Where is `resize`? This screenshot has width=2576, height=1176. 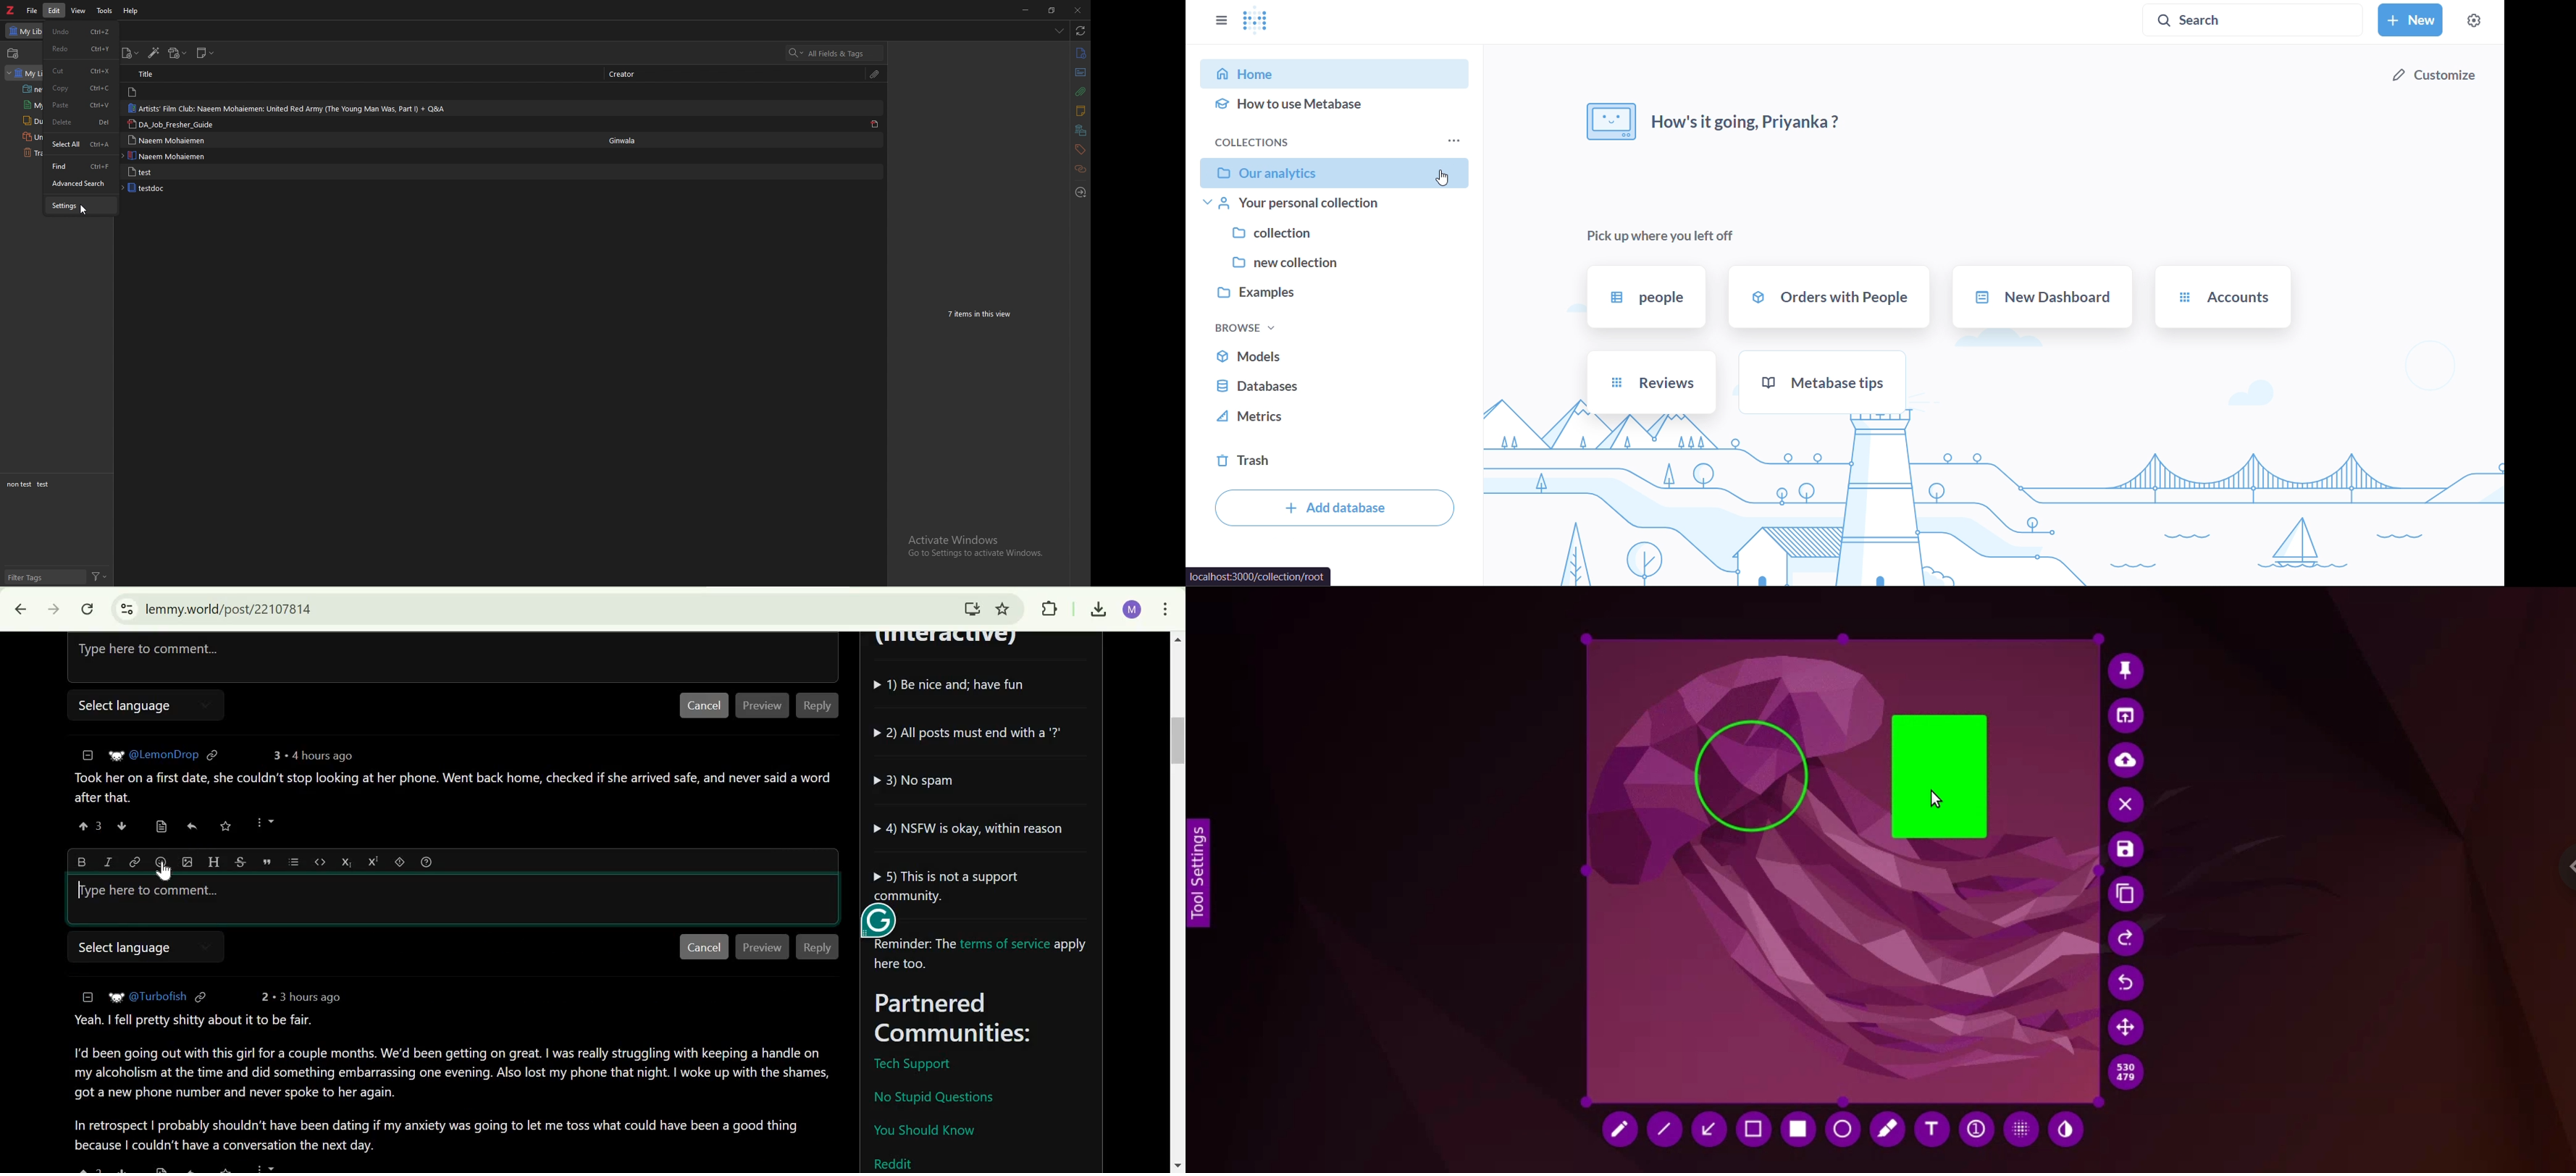
resize is located at coordinates (1052, 10).